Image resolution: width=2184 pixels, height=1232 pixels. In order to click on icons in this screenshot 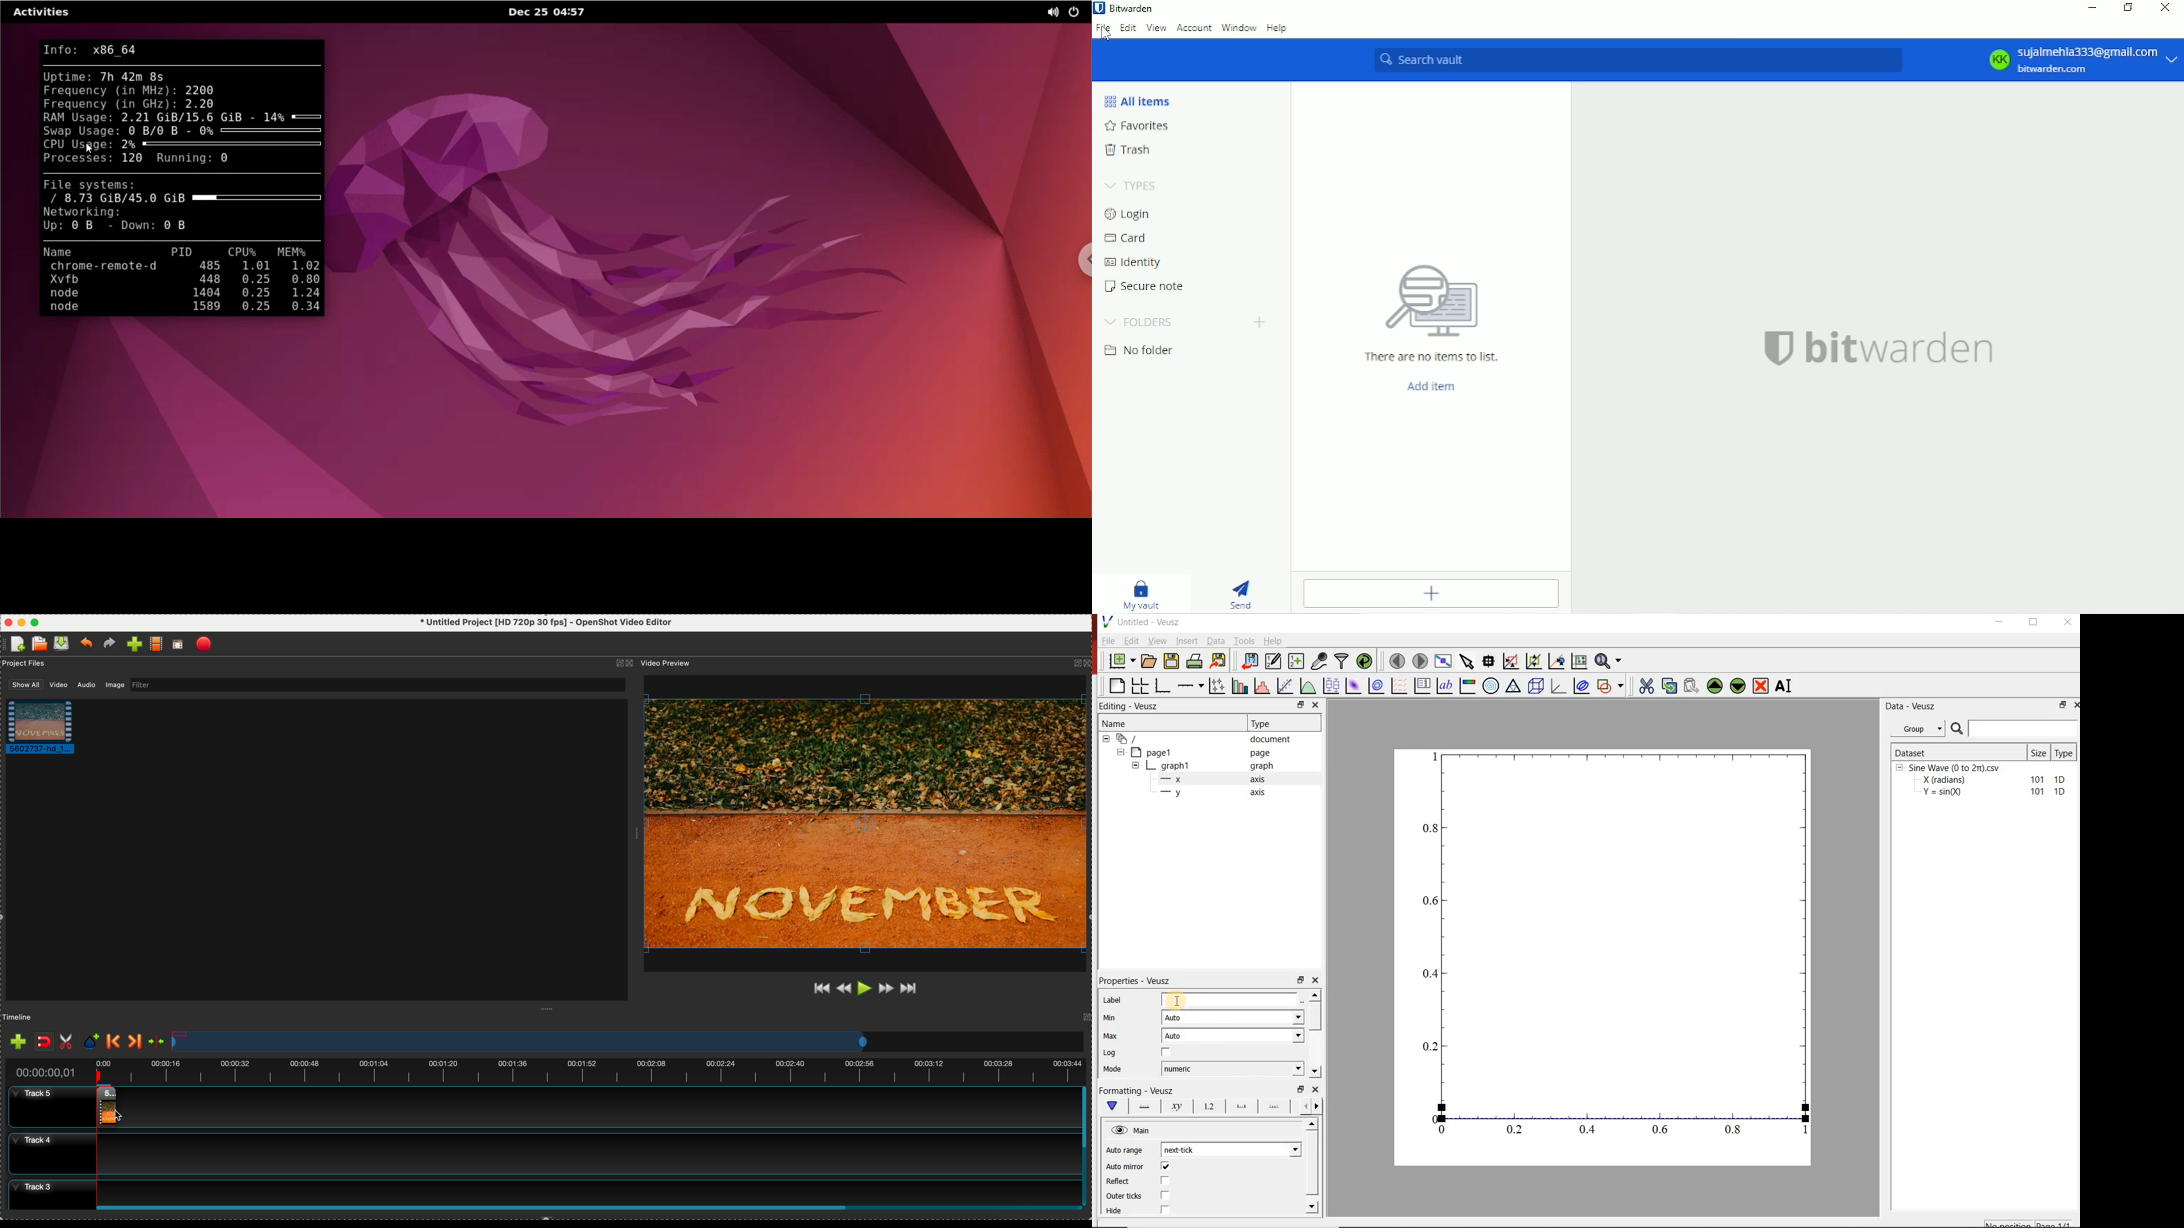, I will do `click(623, 663)`.